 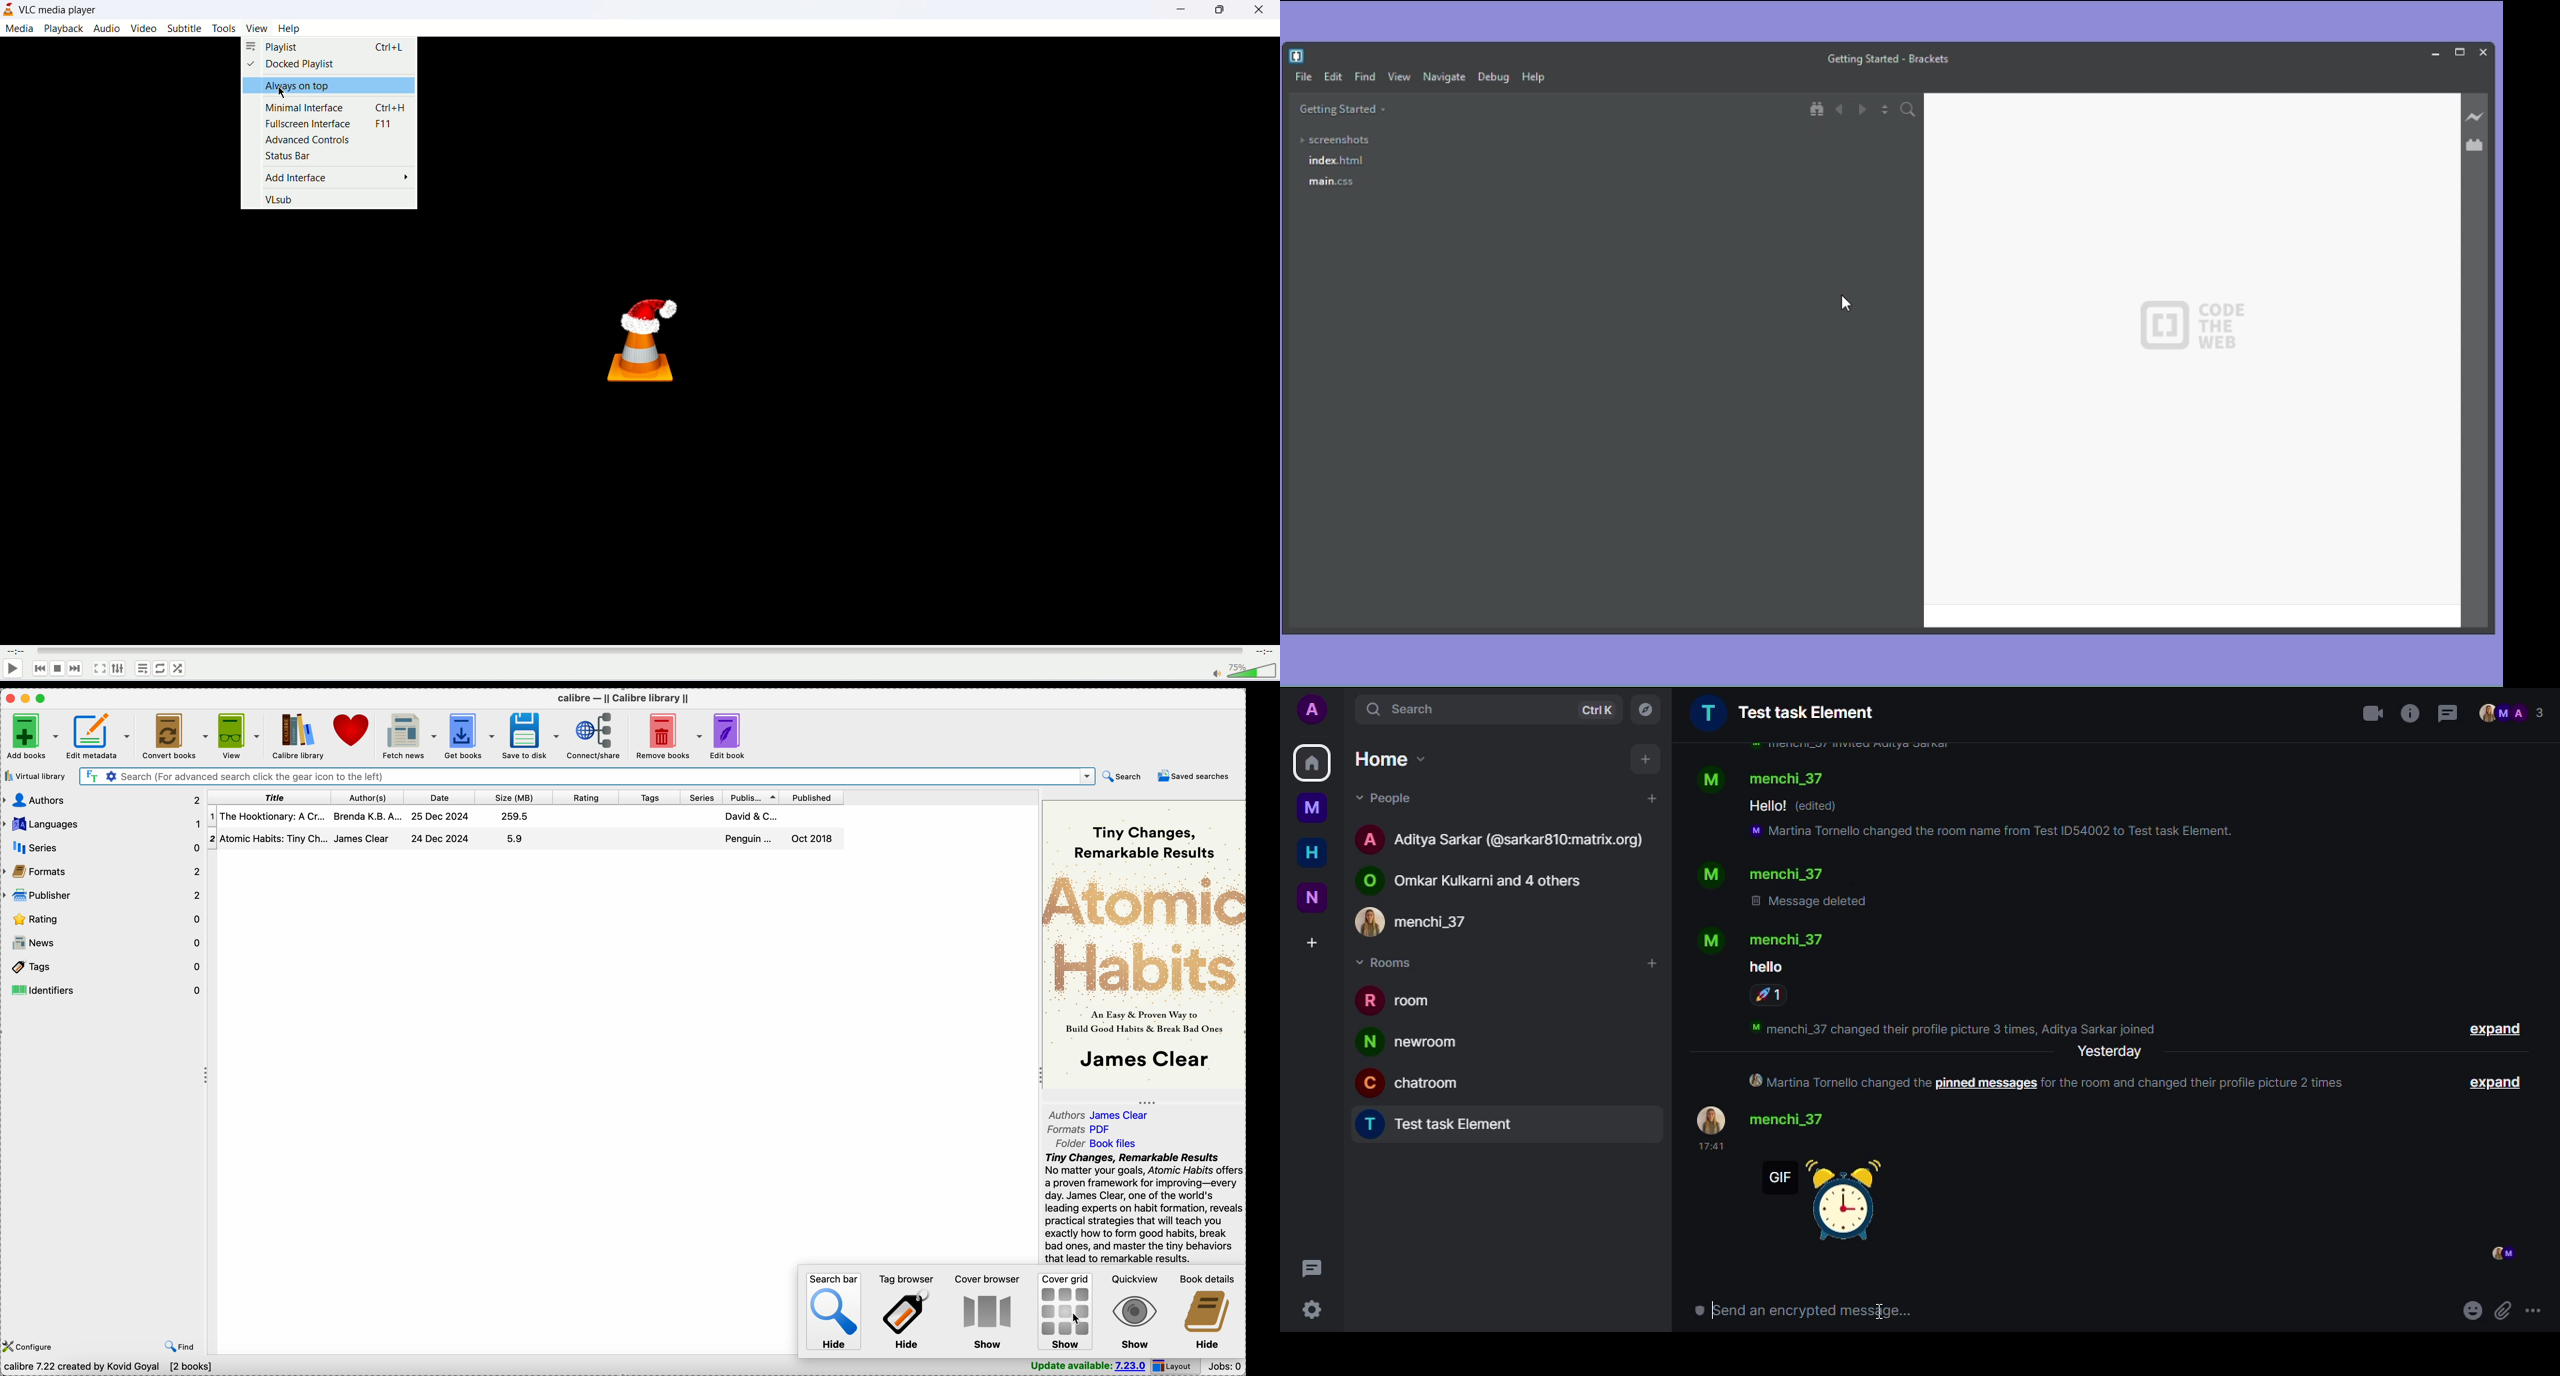 What do you see at coordinates (1887, 112) in the screenshot?
I see `Split editor vertically or horizontally` at bounding box center [1887, 112].